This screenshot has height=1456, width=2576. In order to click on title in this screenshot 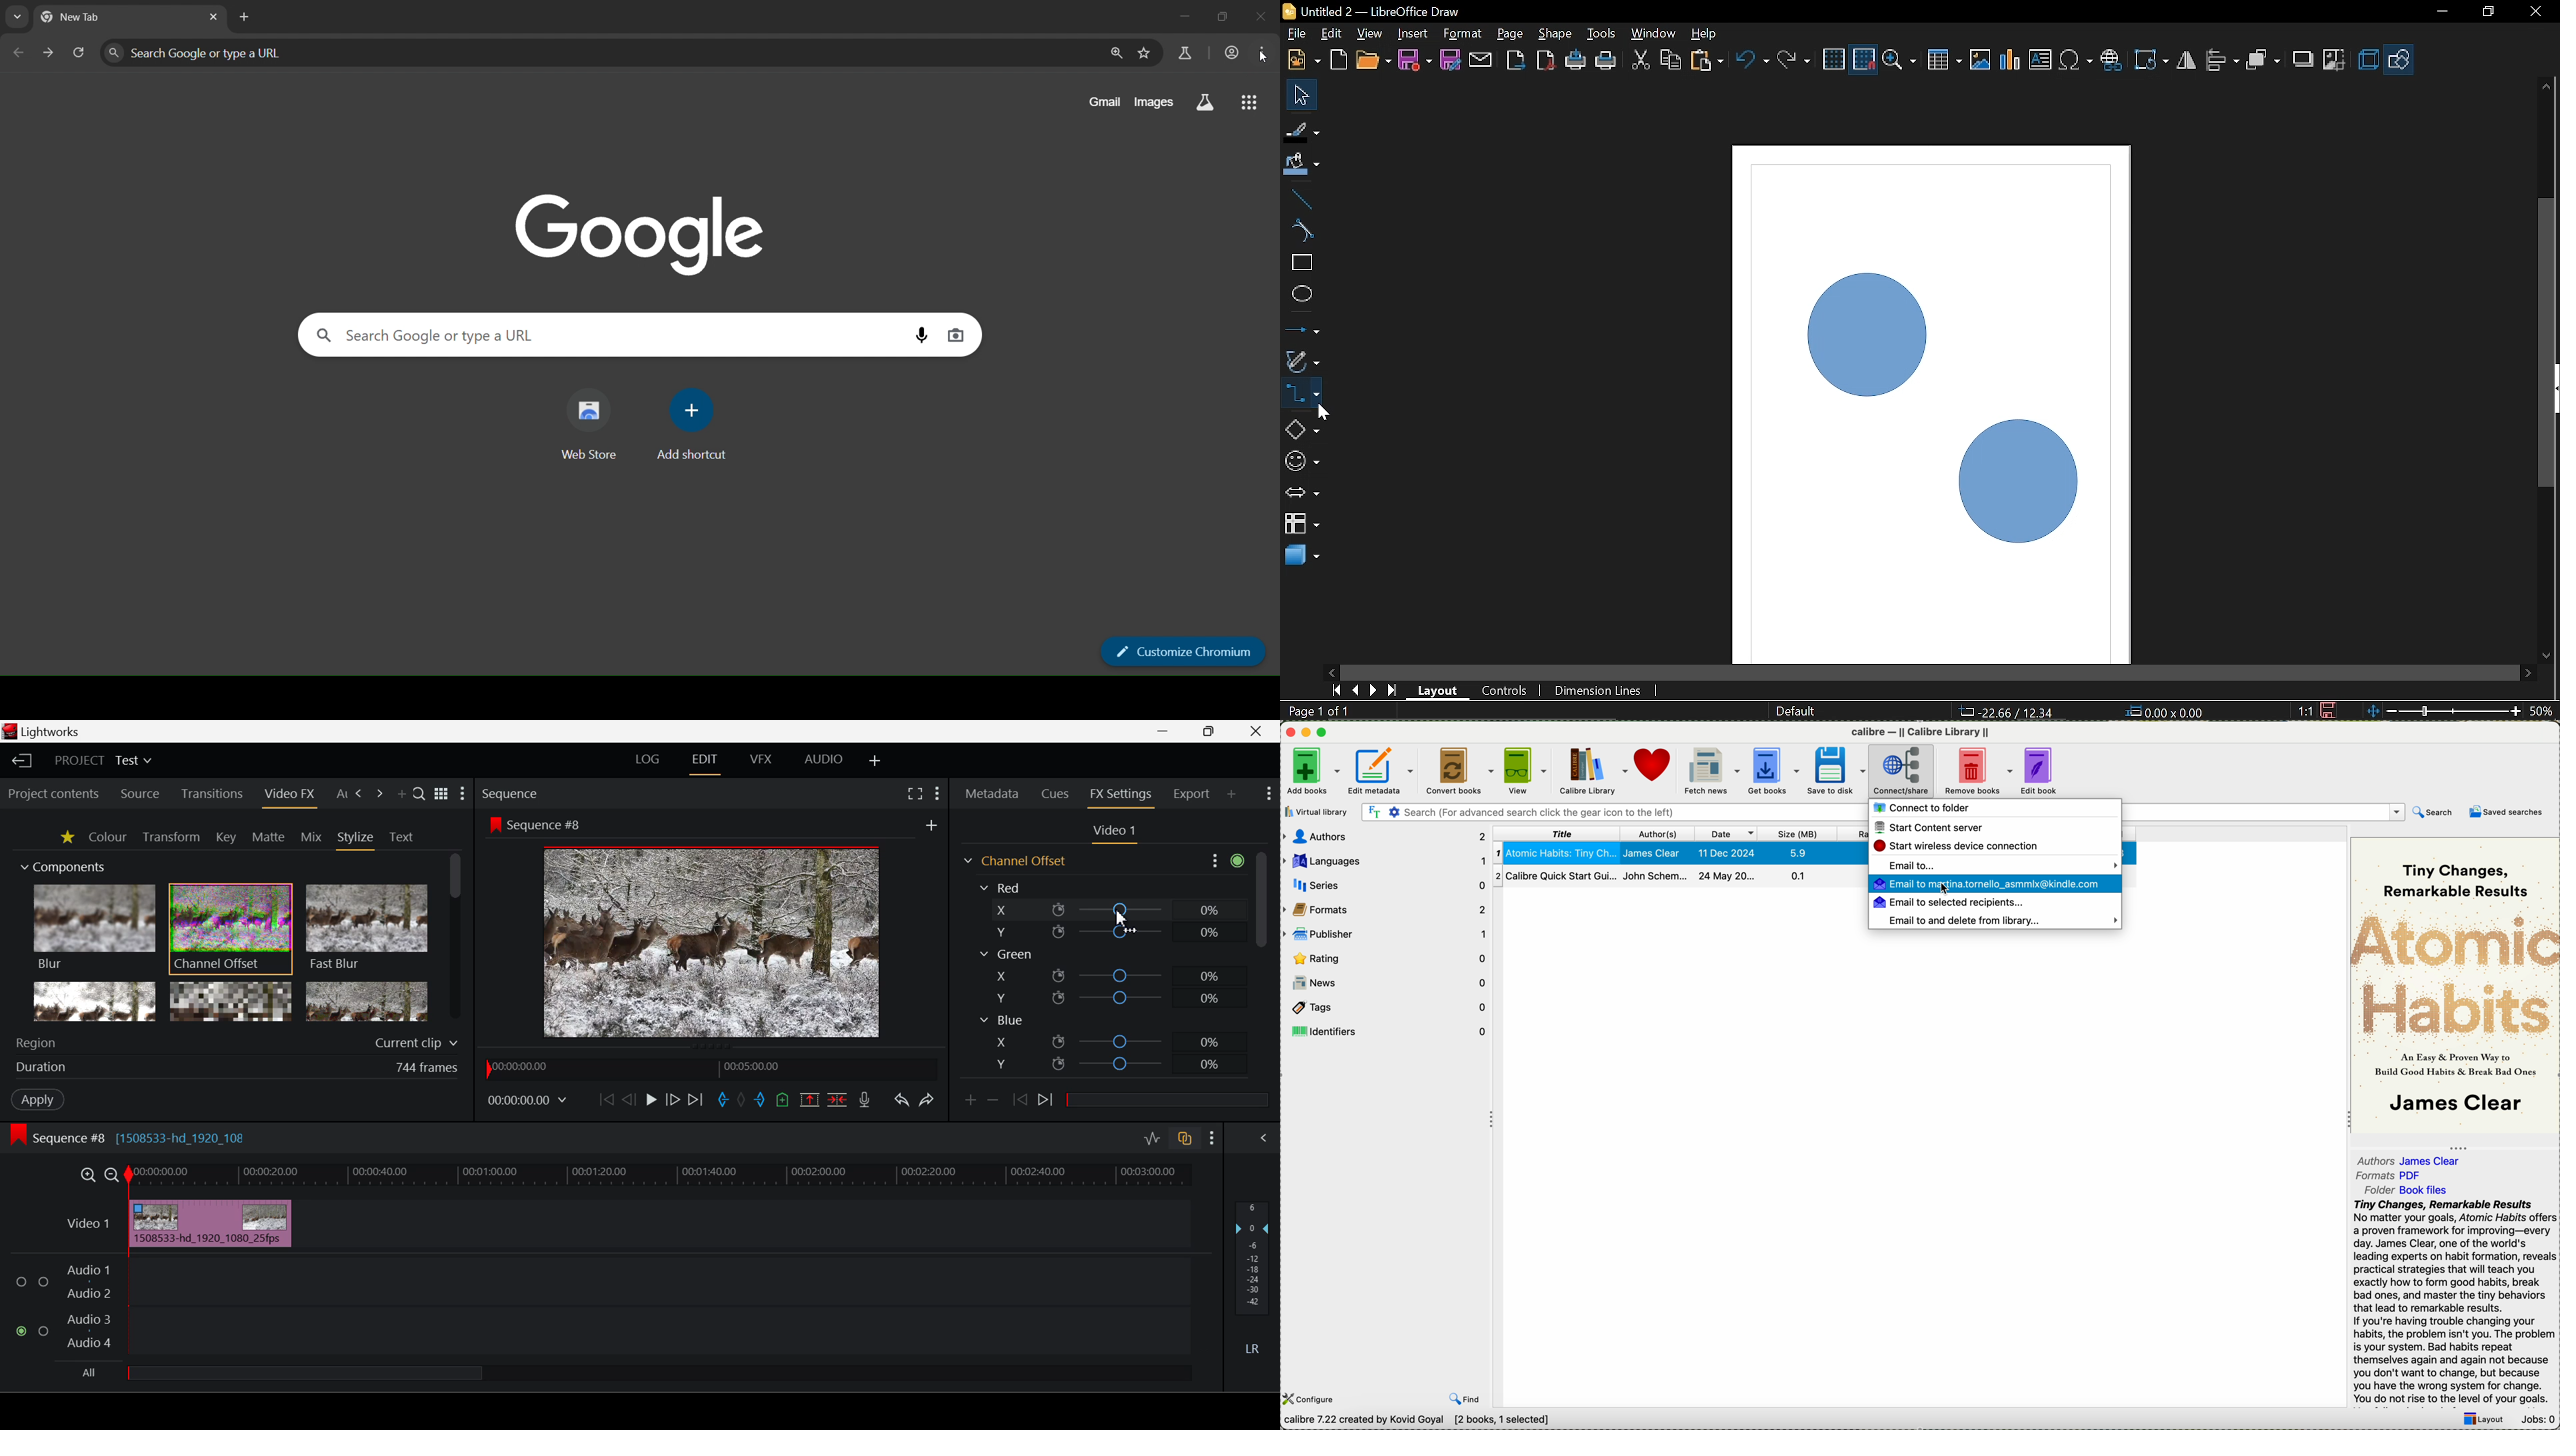, I will do `click(1560, 833)`.